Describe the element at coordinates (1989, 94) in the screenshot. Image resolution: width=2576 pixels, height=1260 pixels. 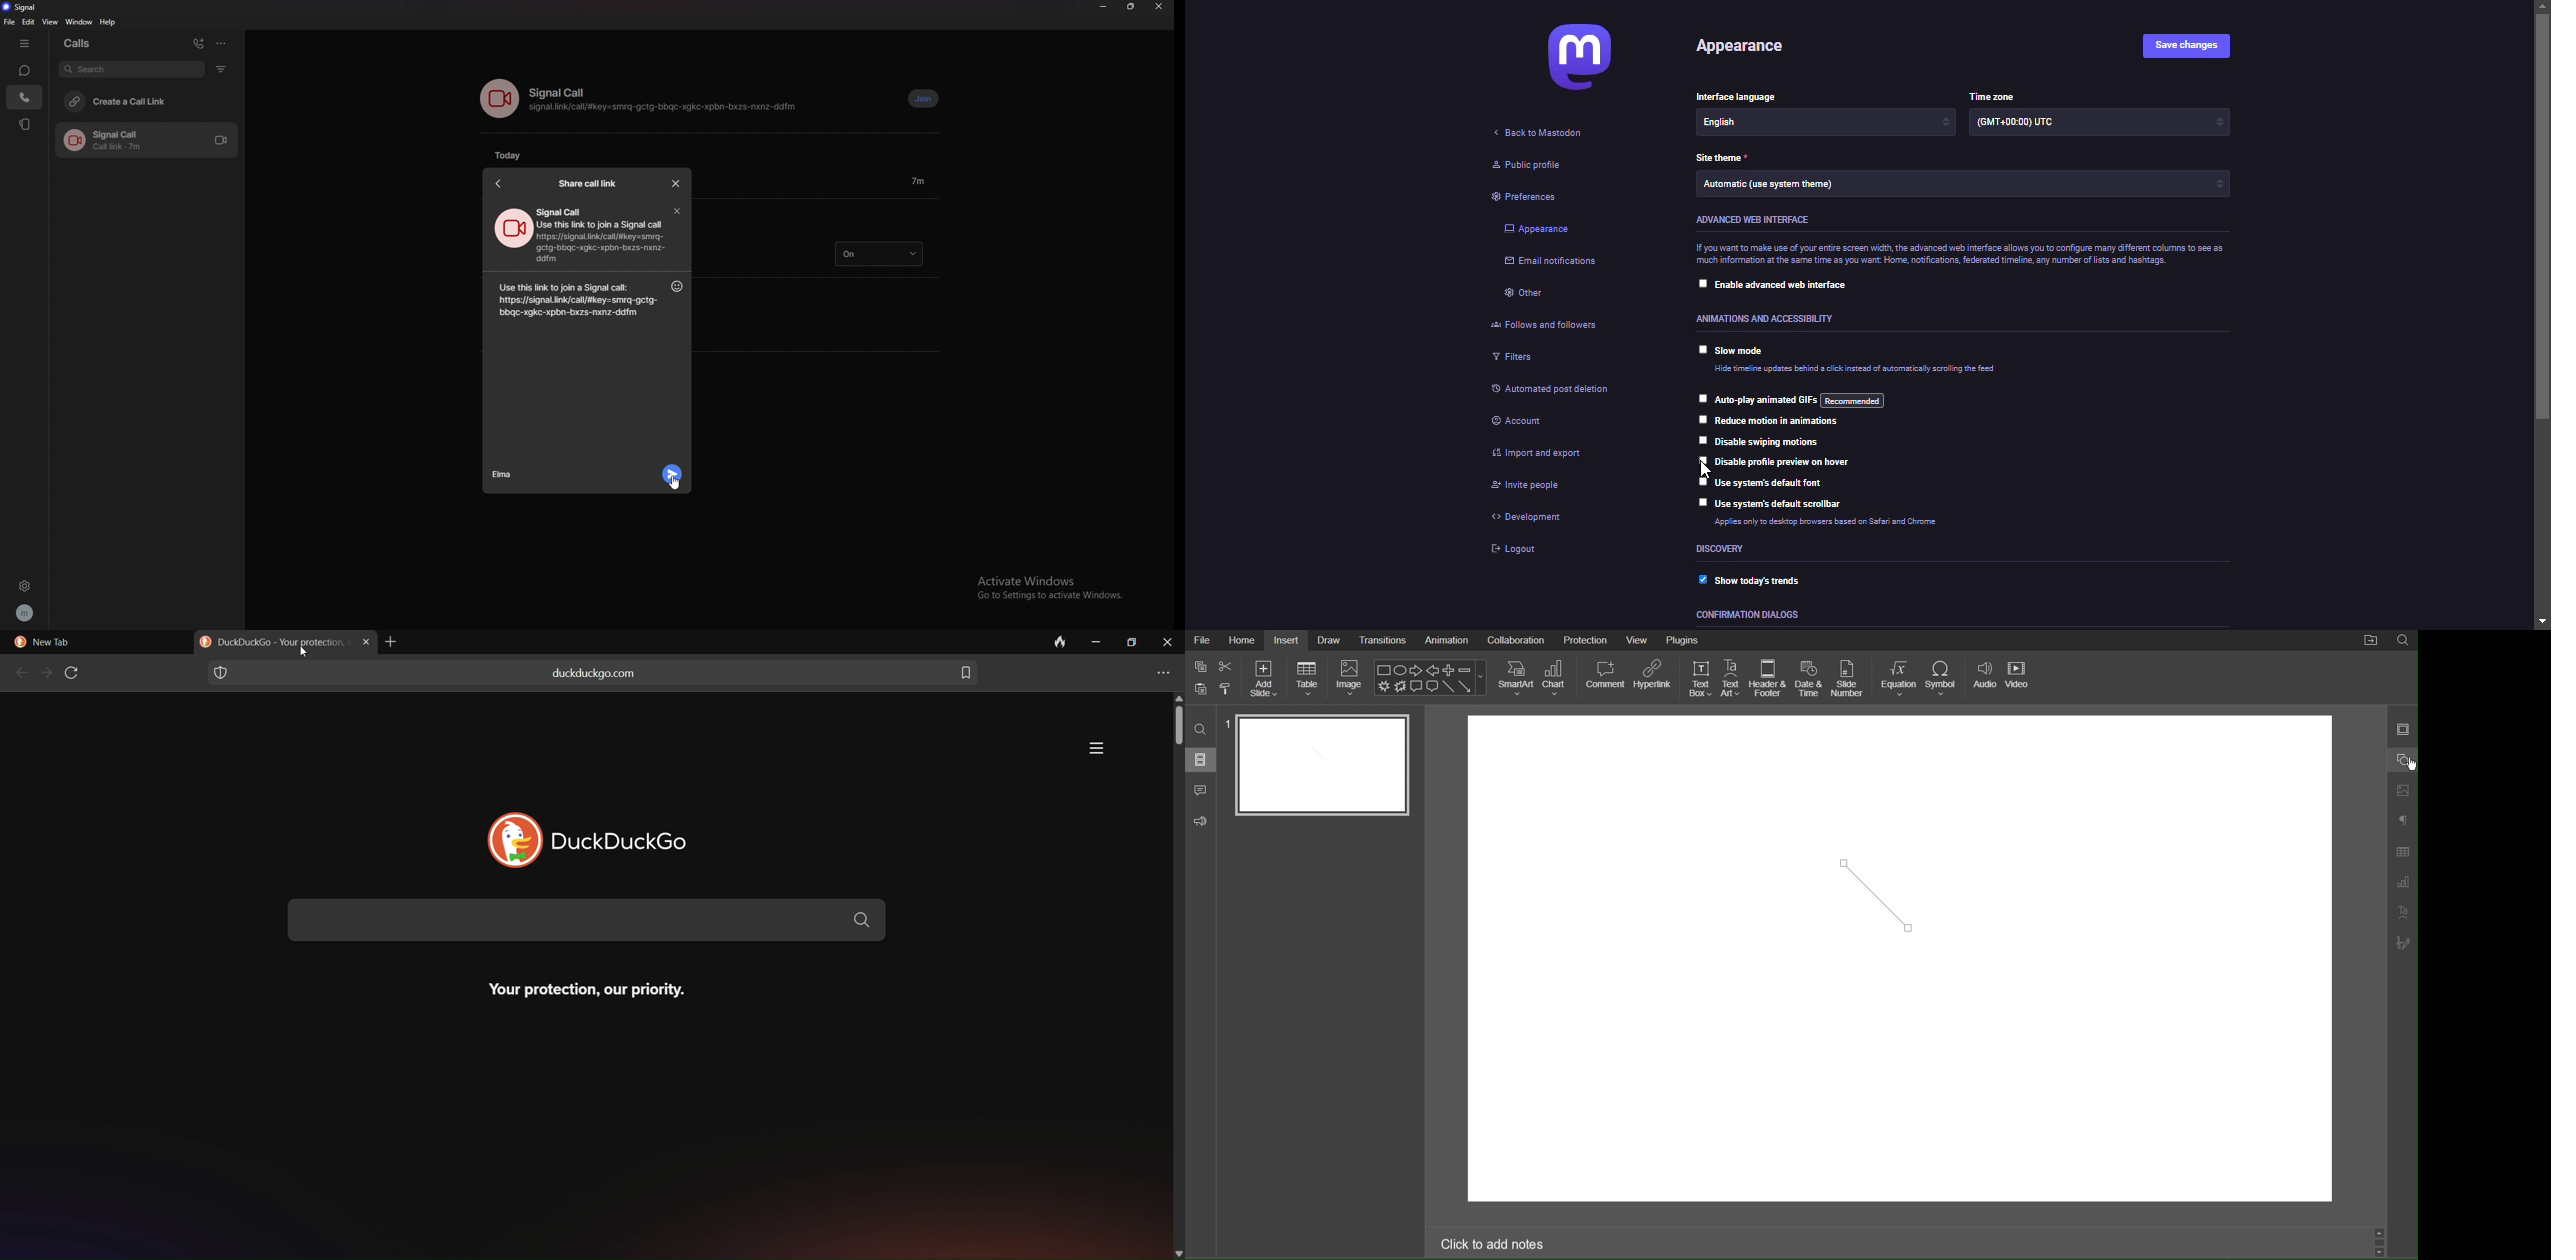
I see `time zone` at that location.